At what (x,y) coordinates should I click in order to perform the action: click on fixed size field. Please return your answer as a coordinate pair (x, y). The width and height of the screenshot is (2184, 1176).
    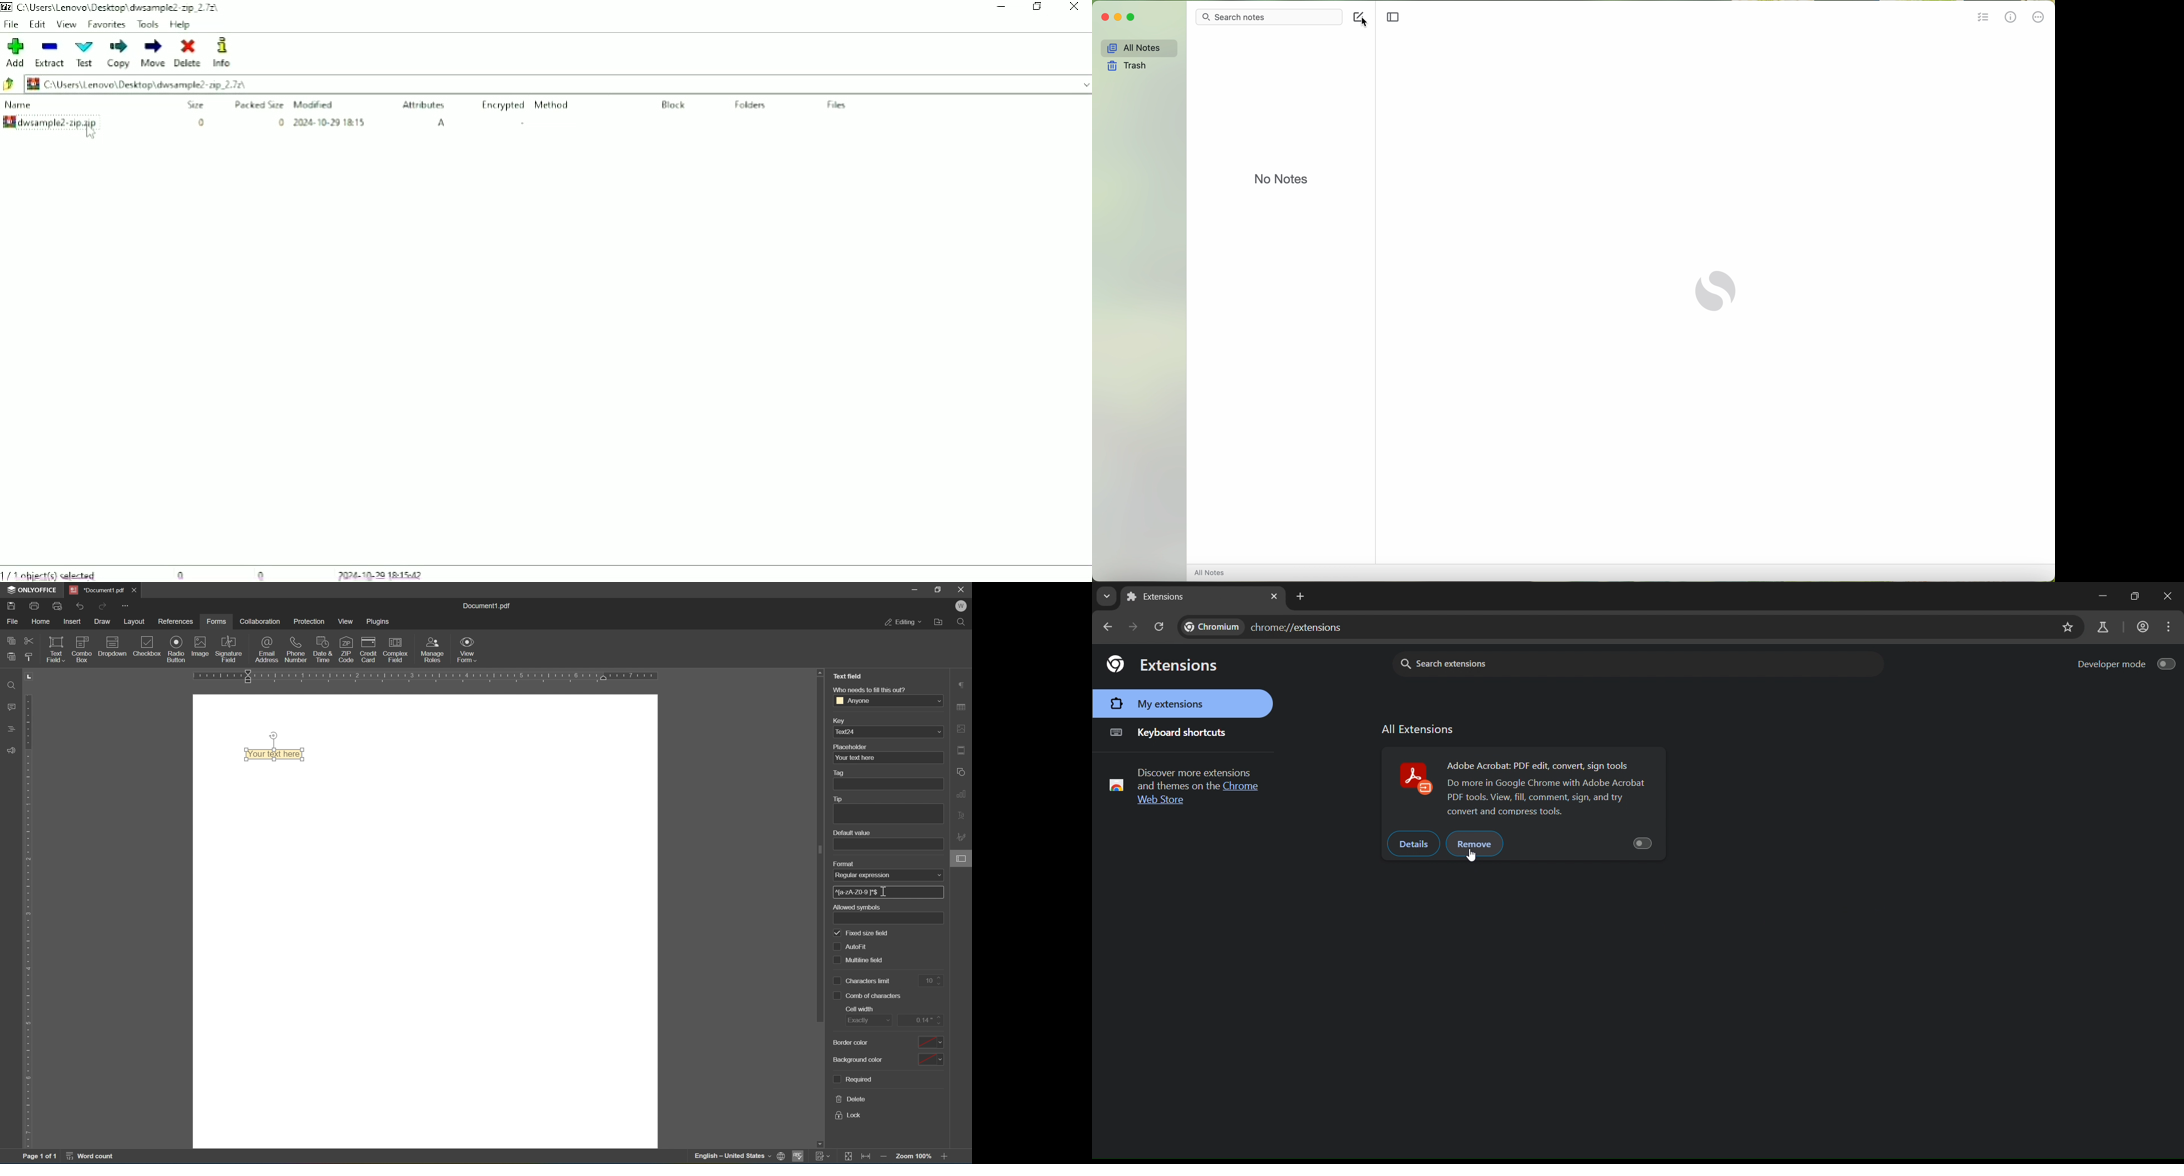
    Looking at the image, I should click on (862, 934).